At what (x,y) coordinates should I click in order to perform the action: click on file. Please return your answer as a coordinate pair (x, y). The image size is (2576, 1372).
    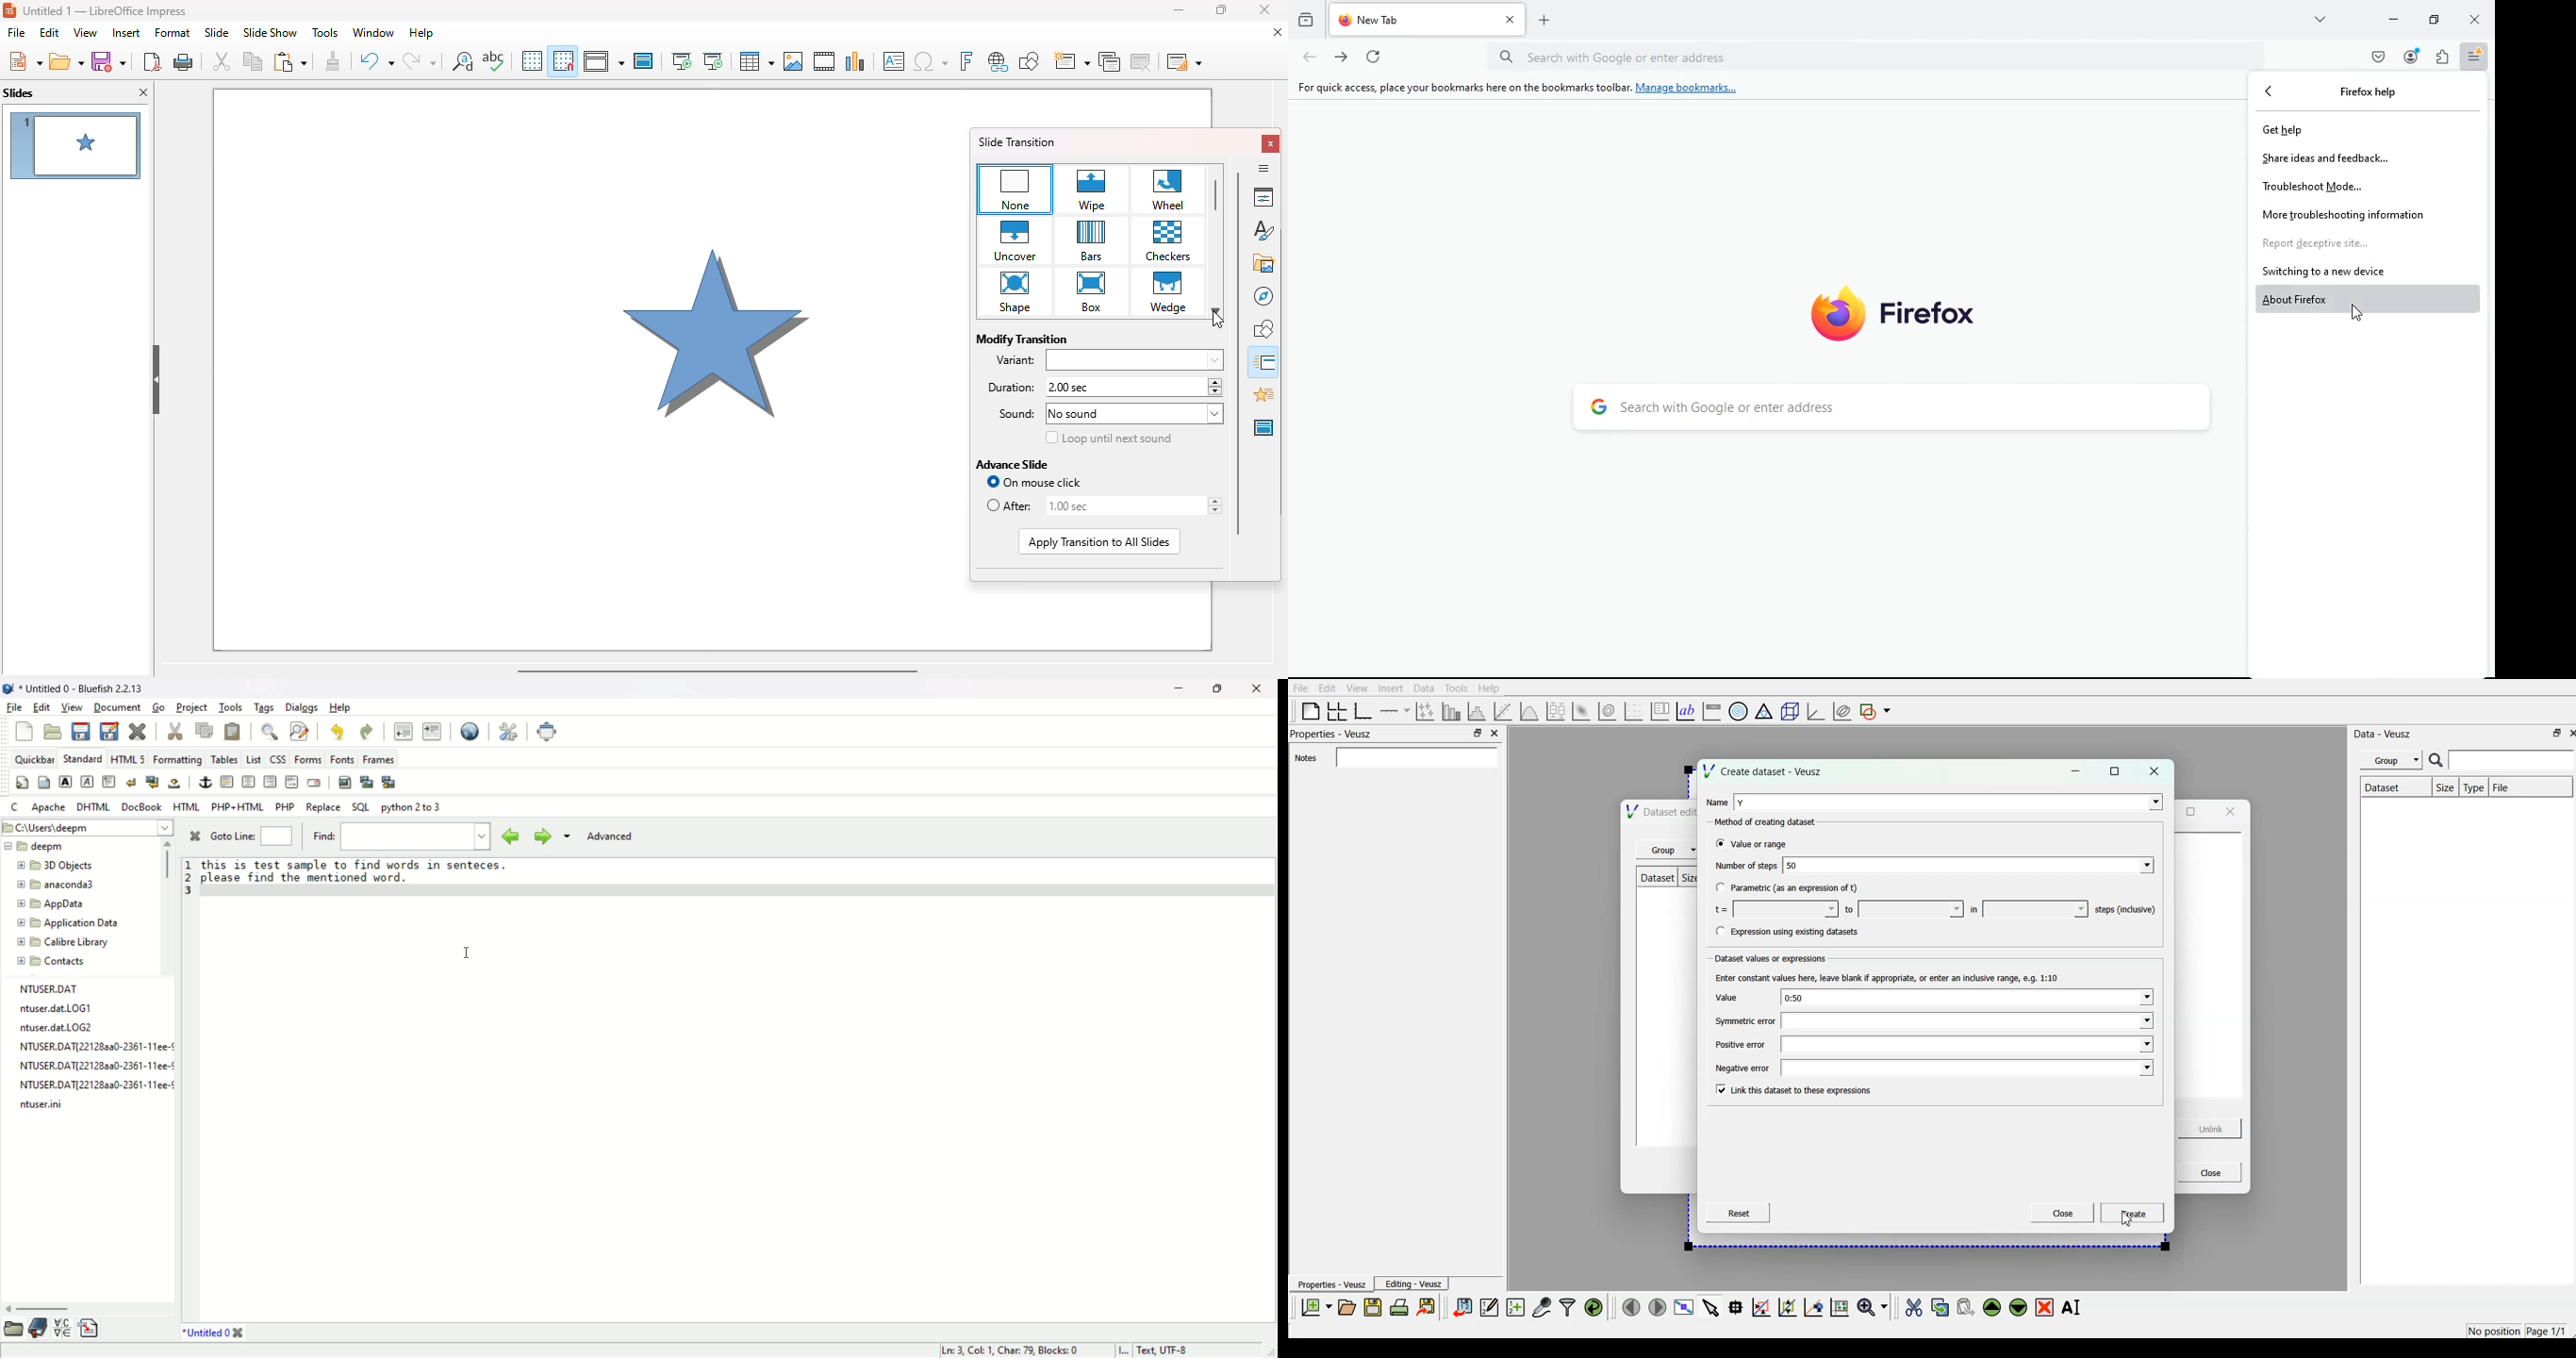
    Looking at the image, I should click on (17, 32).